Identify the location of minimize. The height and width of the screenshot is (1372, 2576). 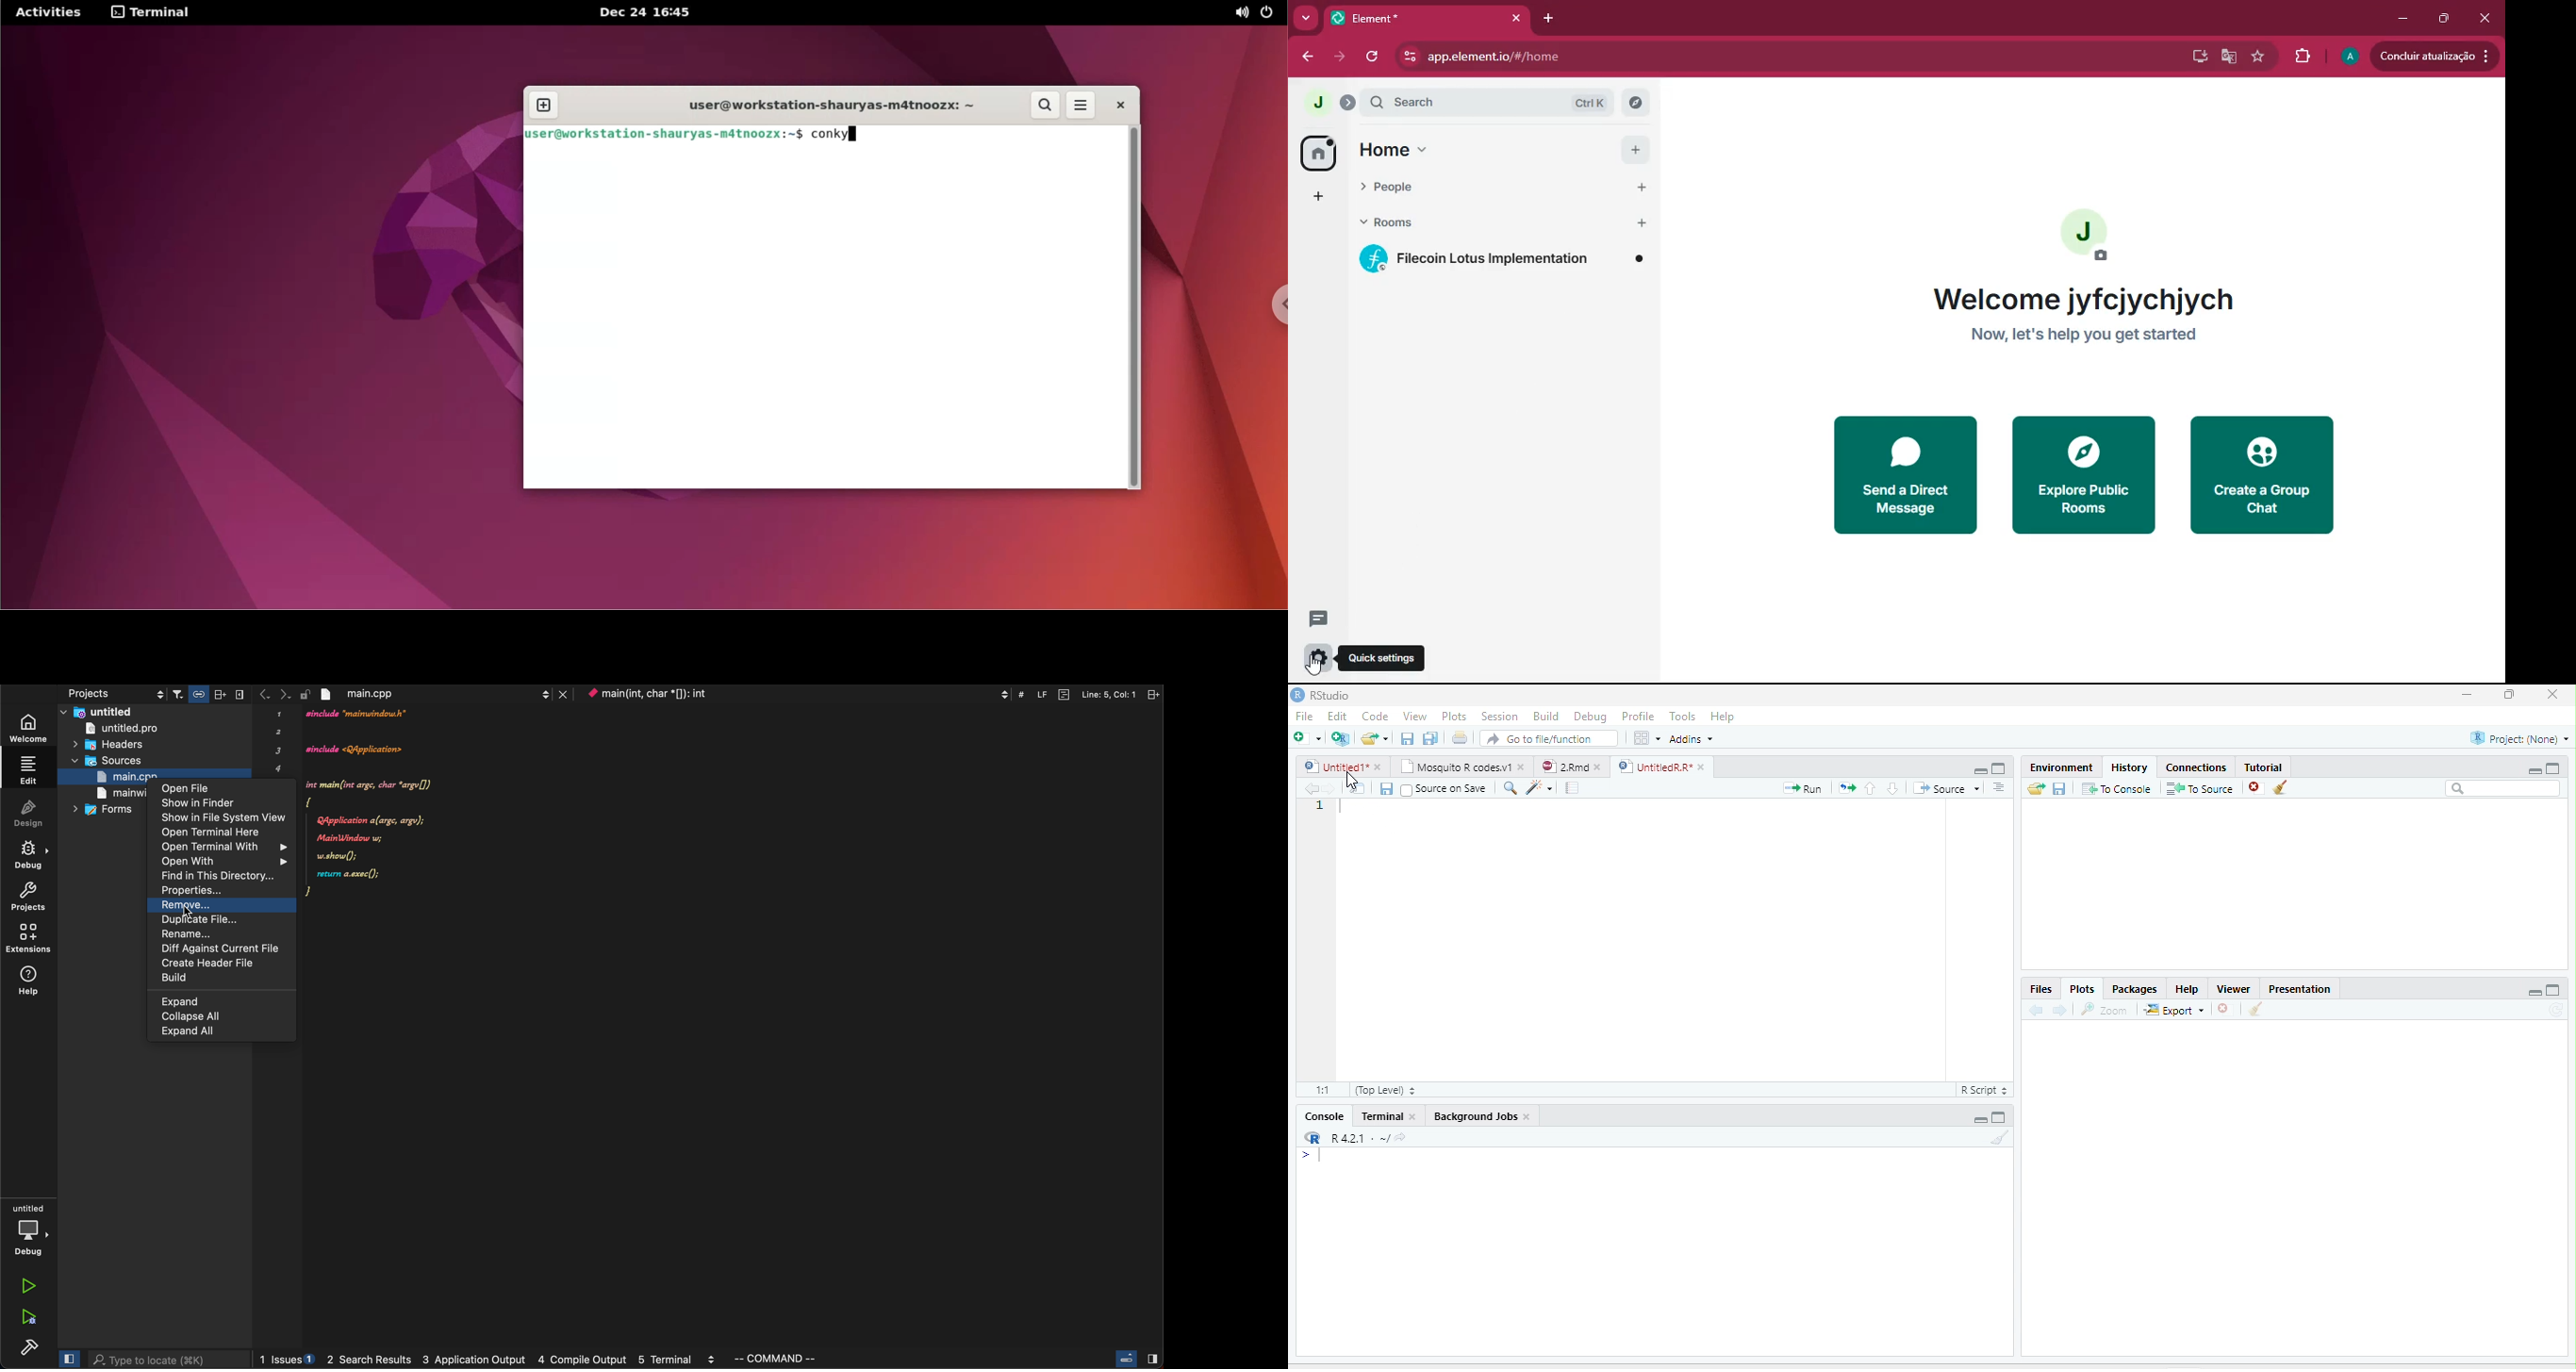
(2404, 19).